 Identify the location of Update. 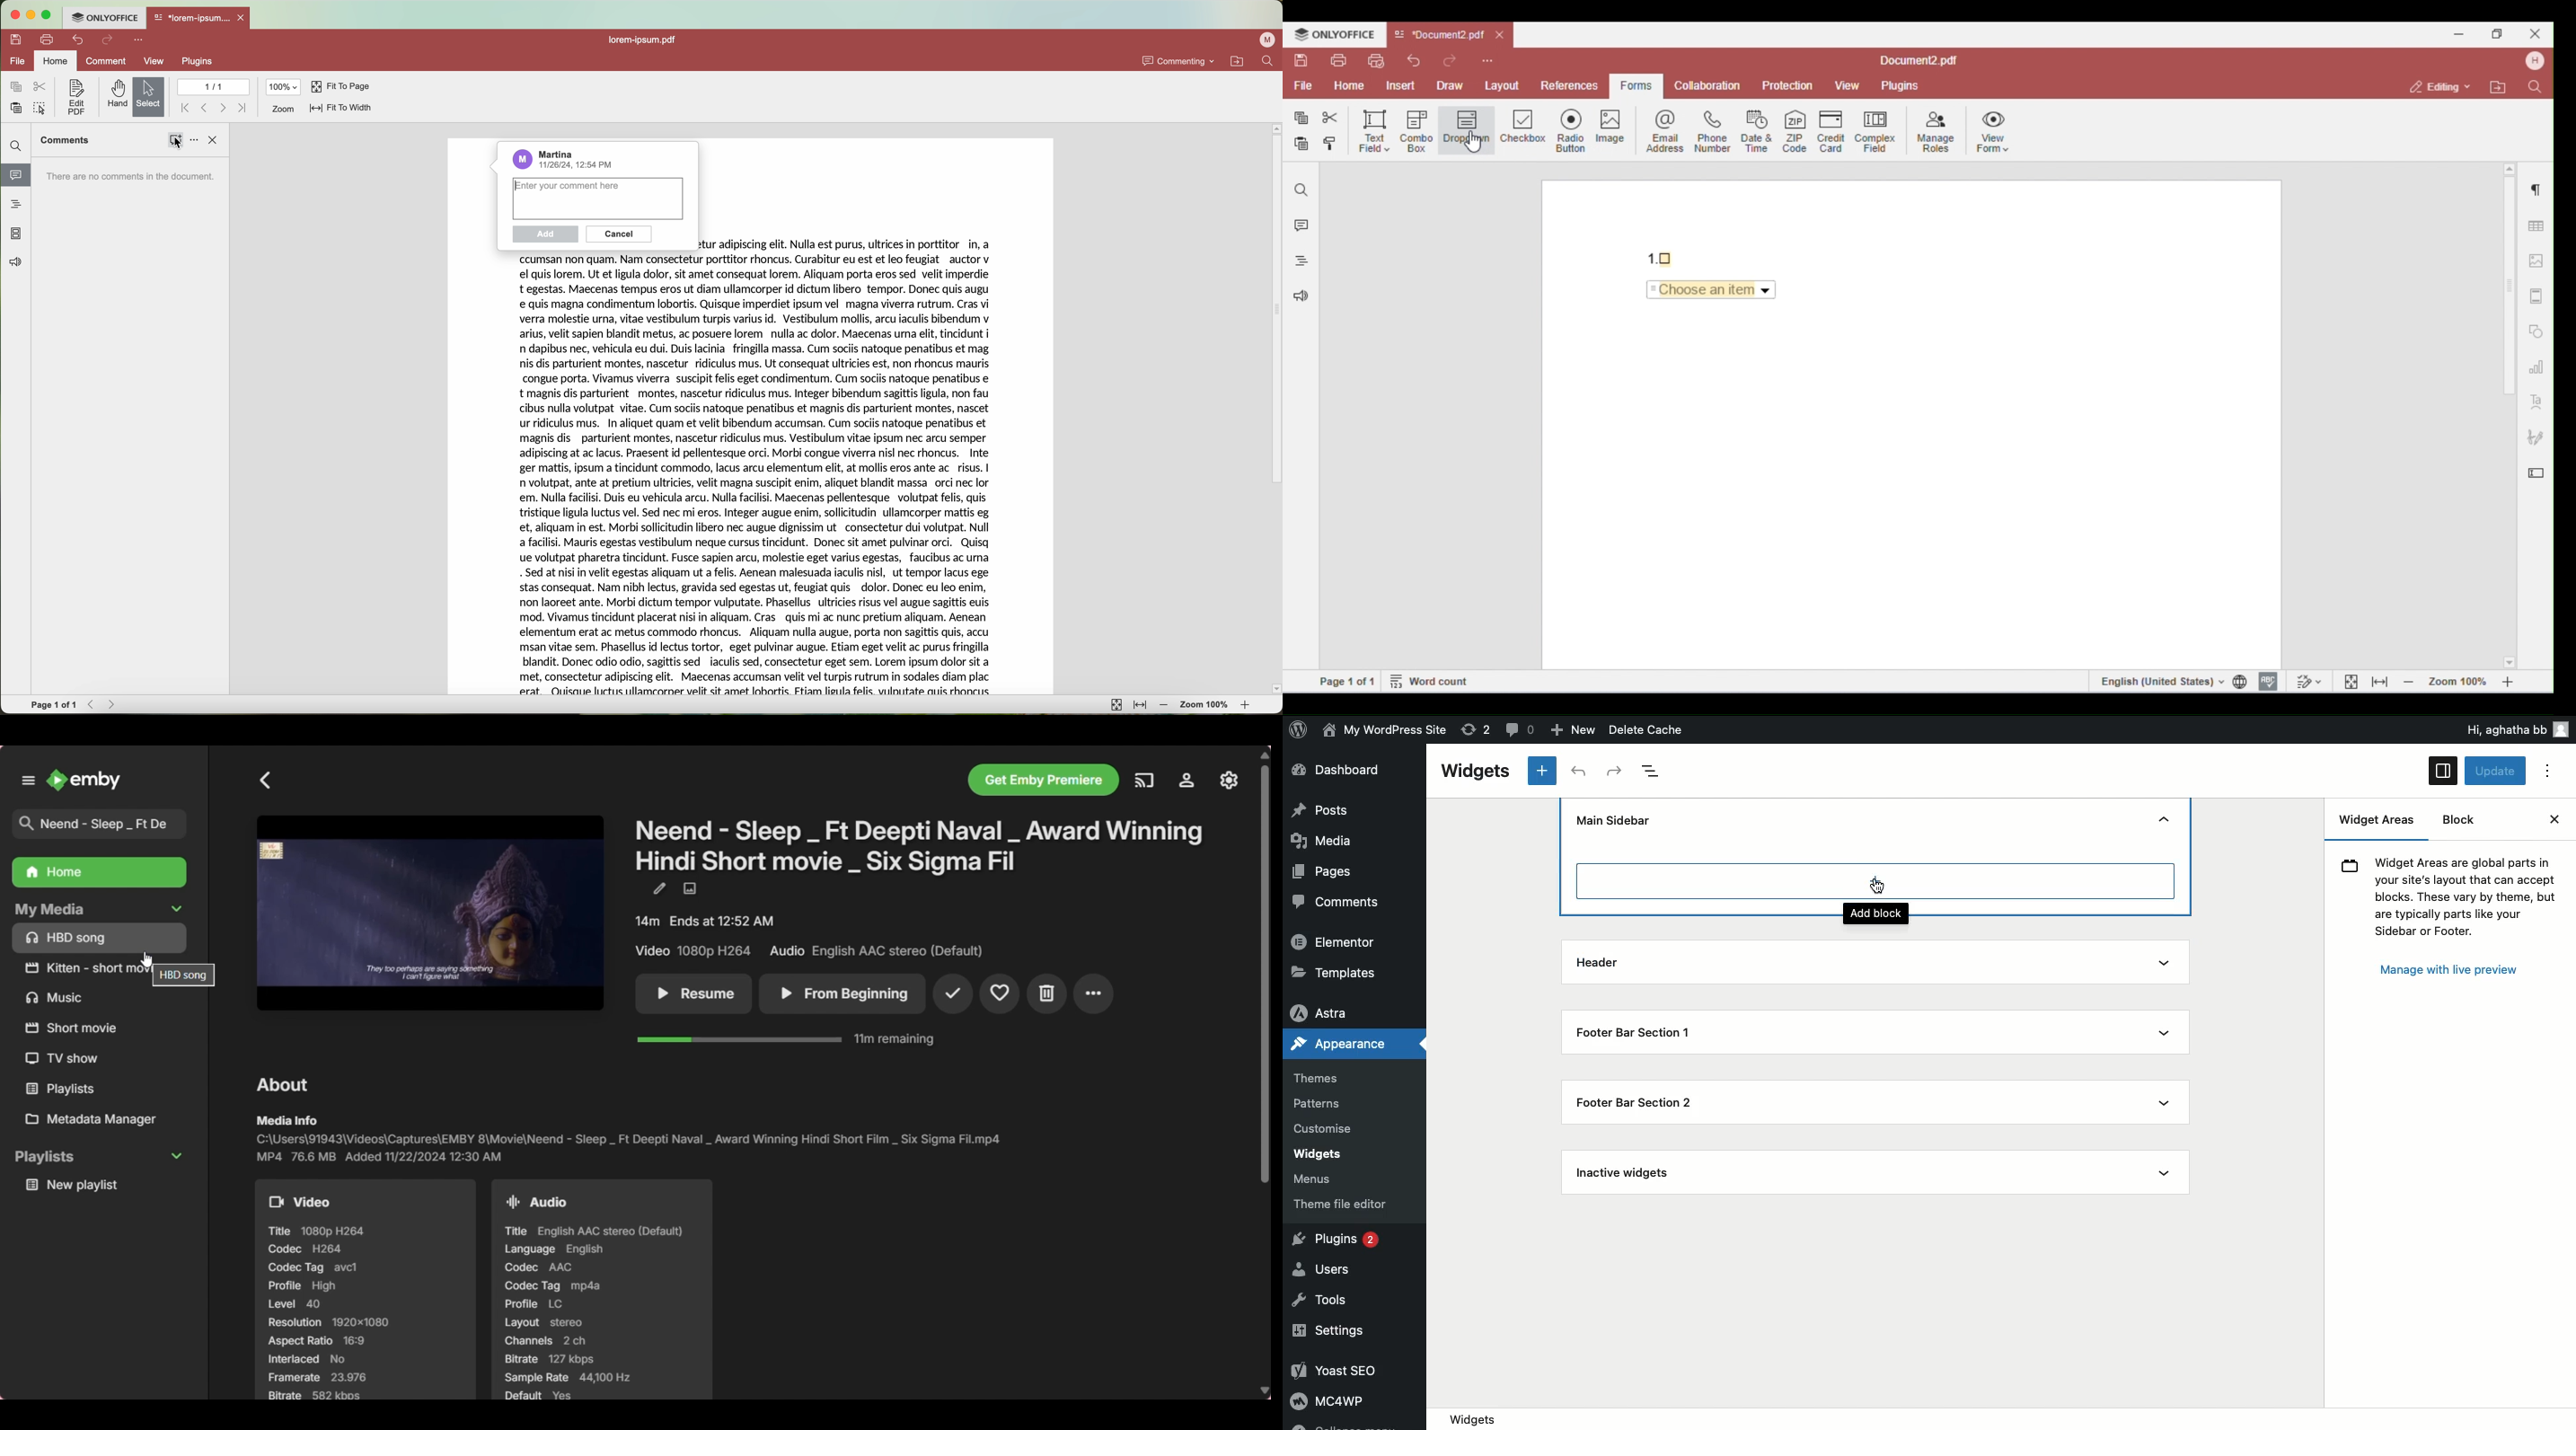
(2494, 772).